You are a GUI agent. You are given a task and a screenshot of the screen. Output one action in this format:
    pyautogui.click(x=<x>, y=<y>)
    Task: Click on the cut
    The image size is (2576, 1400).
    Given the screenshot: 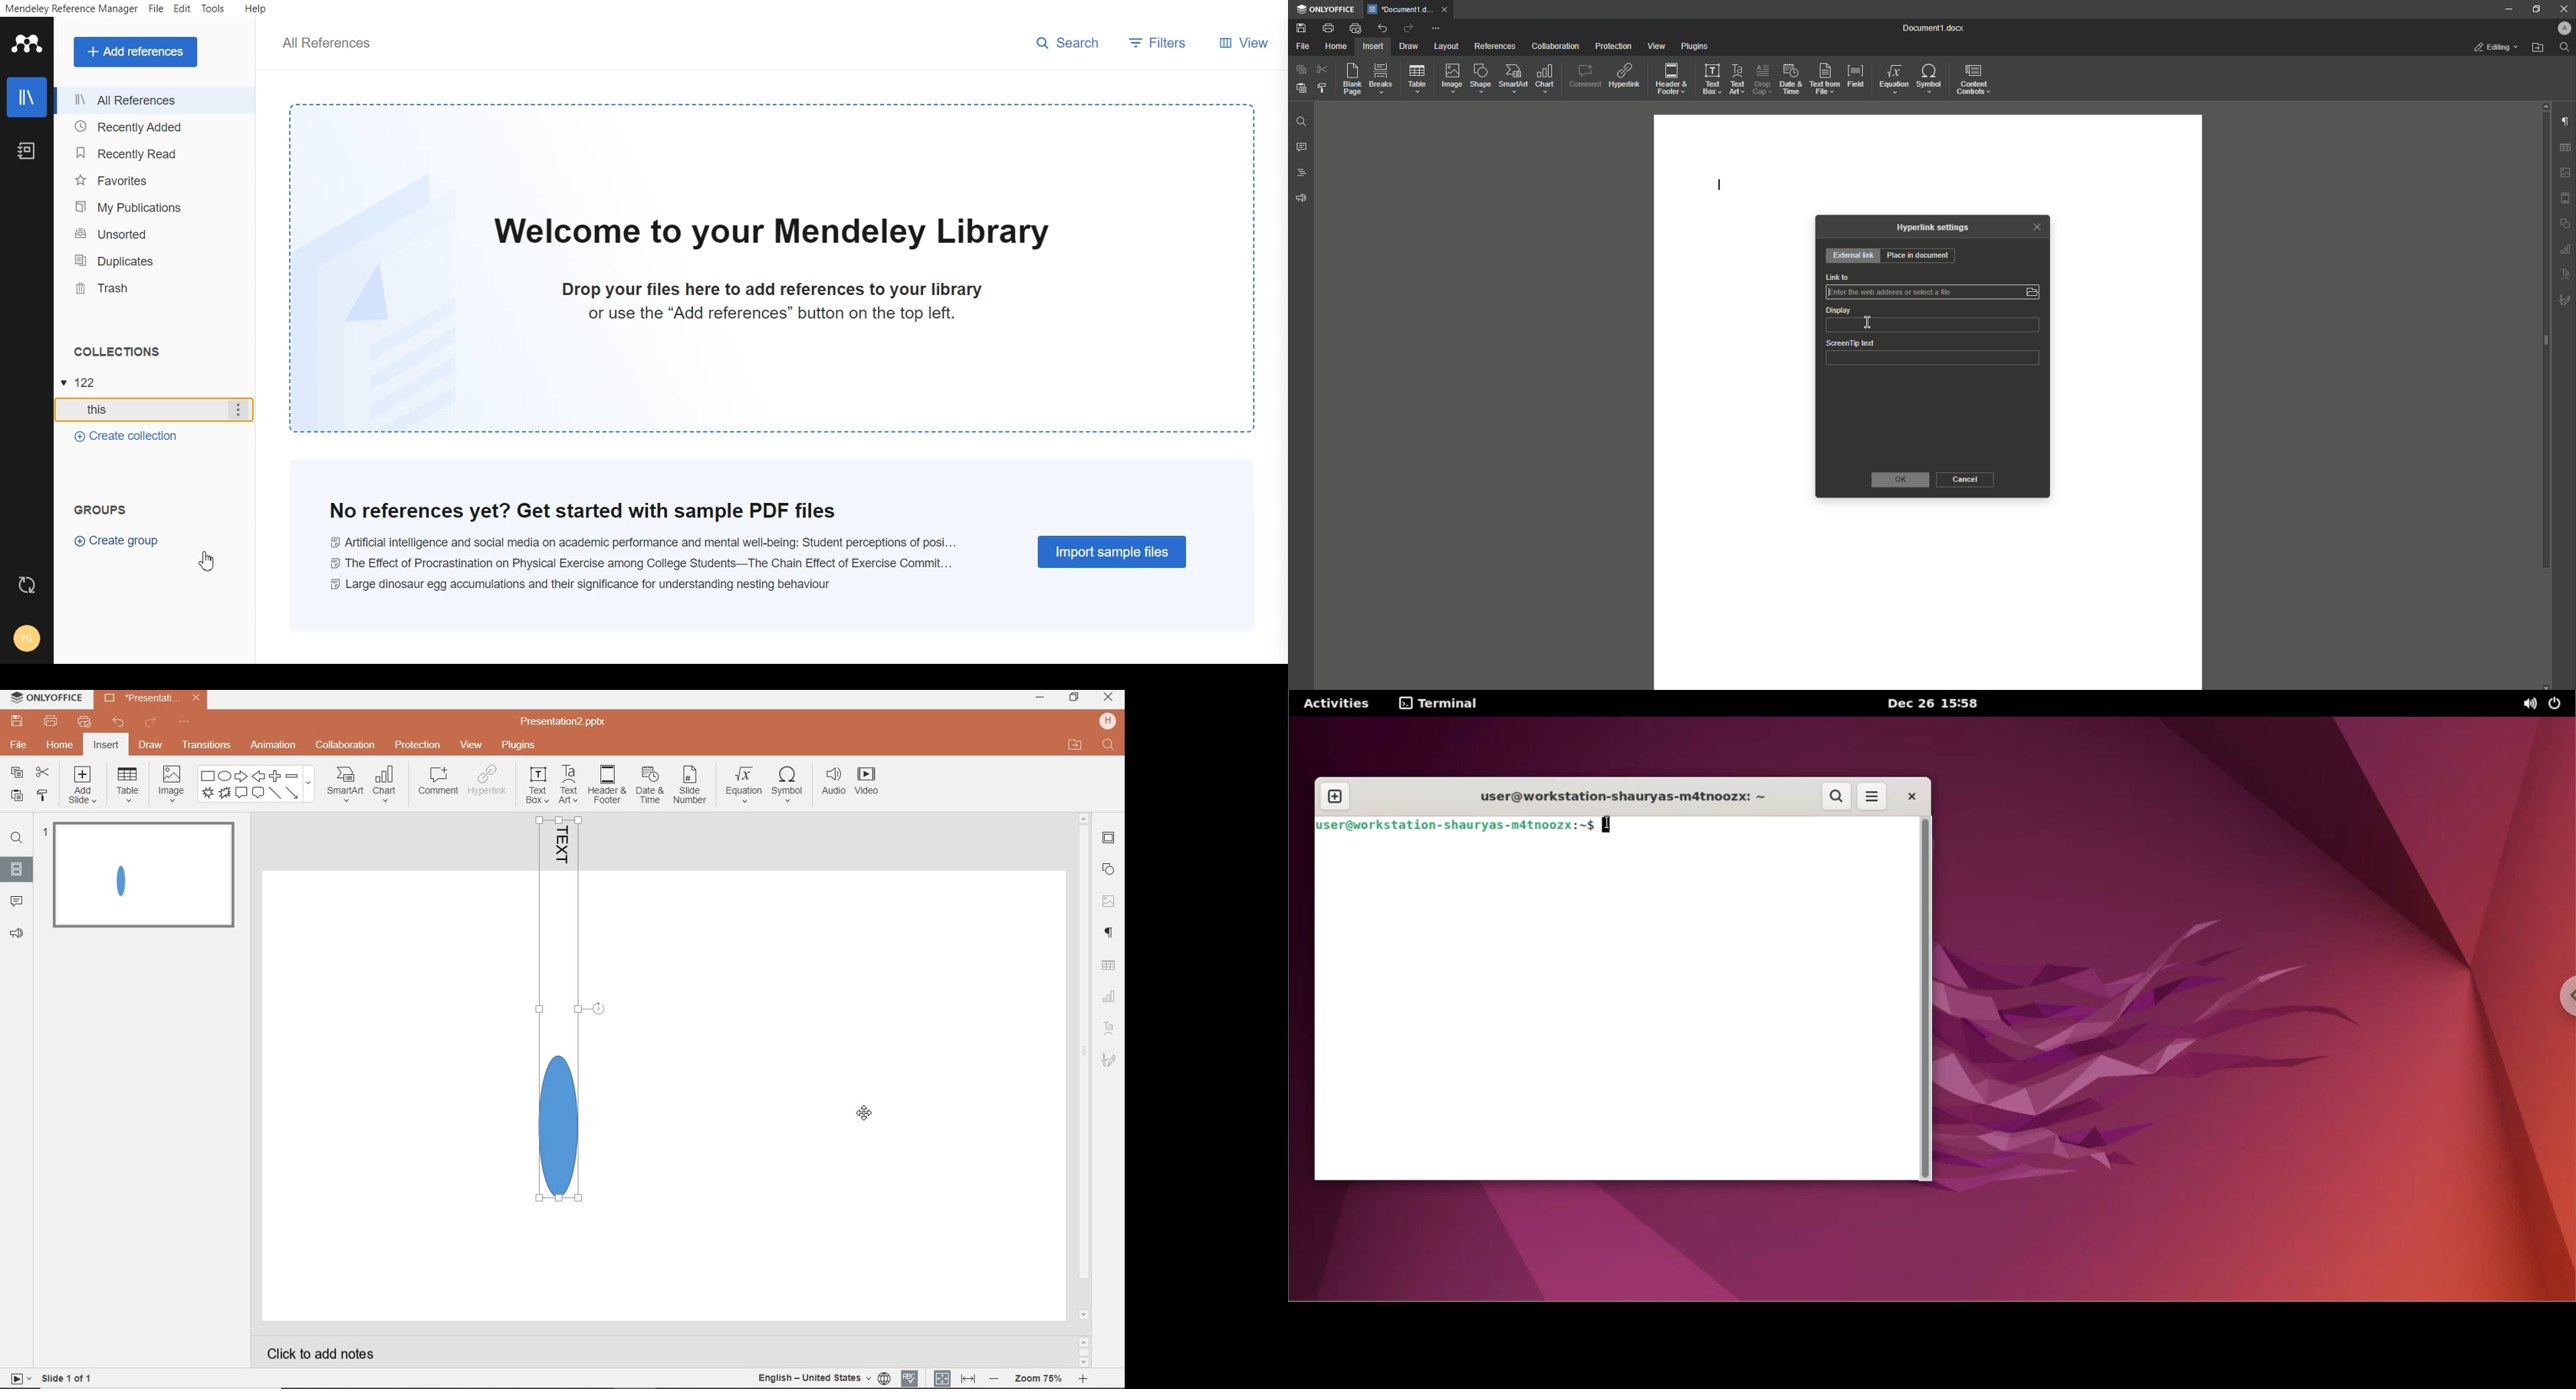 What is the action you would take?
    pyautogui.click(x=43, y=774)
    